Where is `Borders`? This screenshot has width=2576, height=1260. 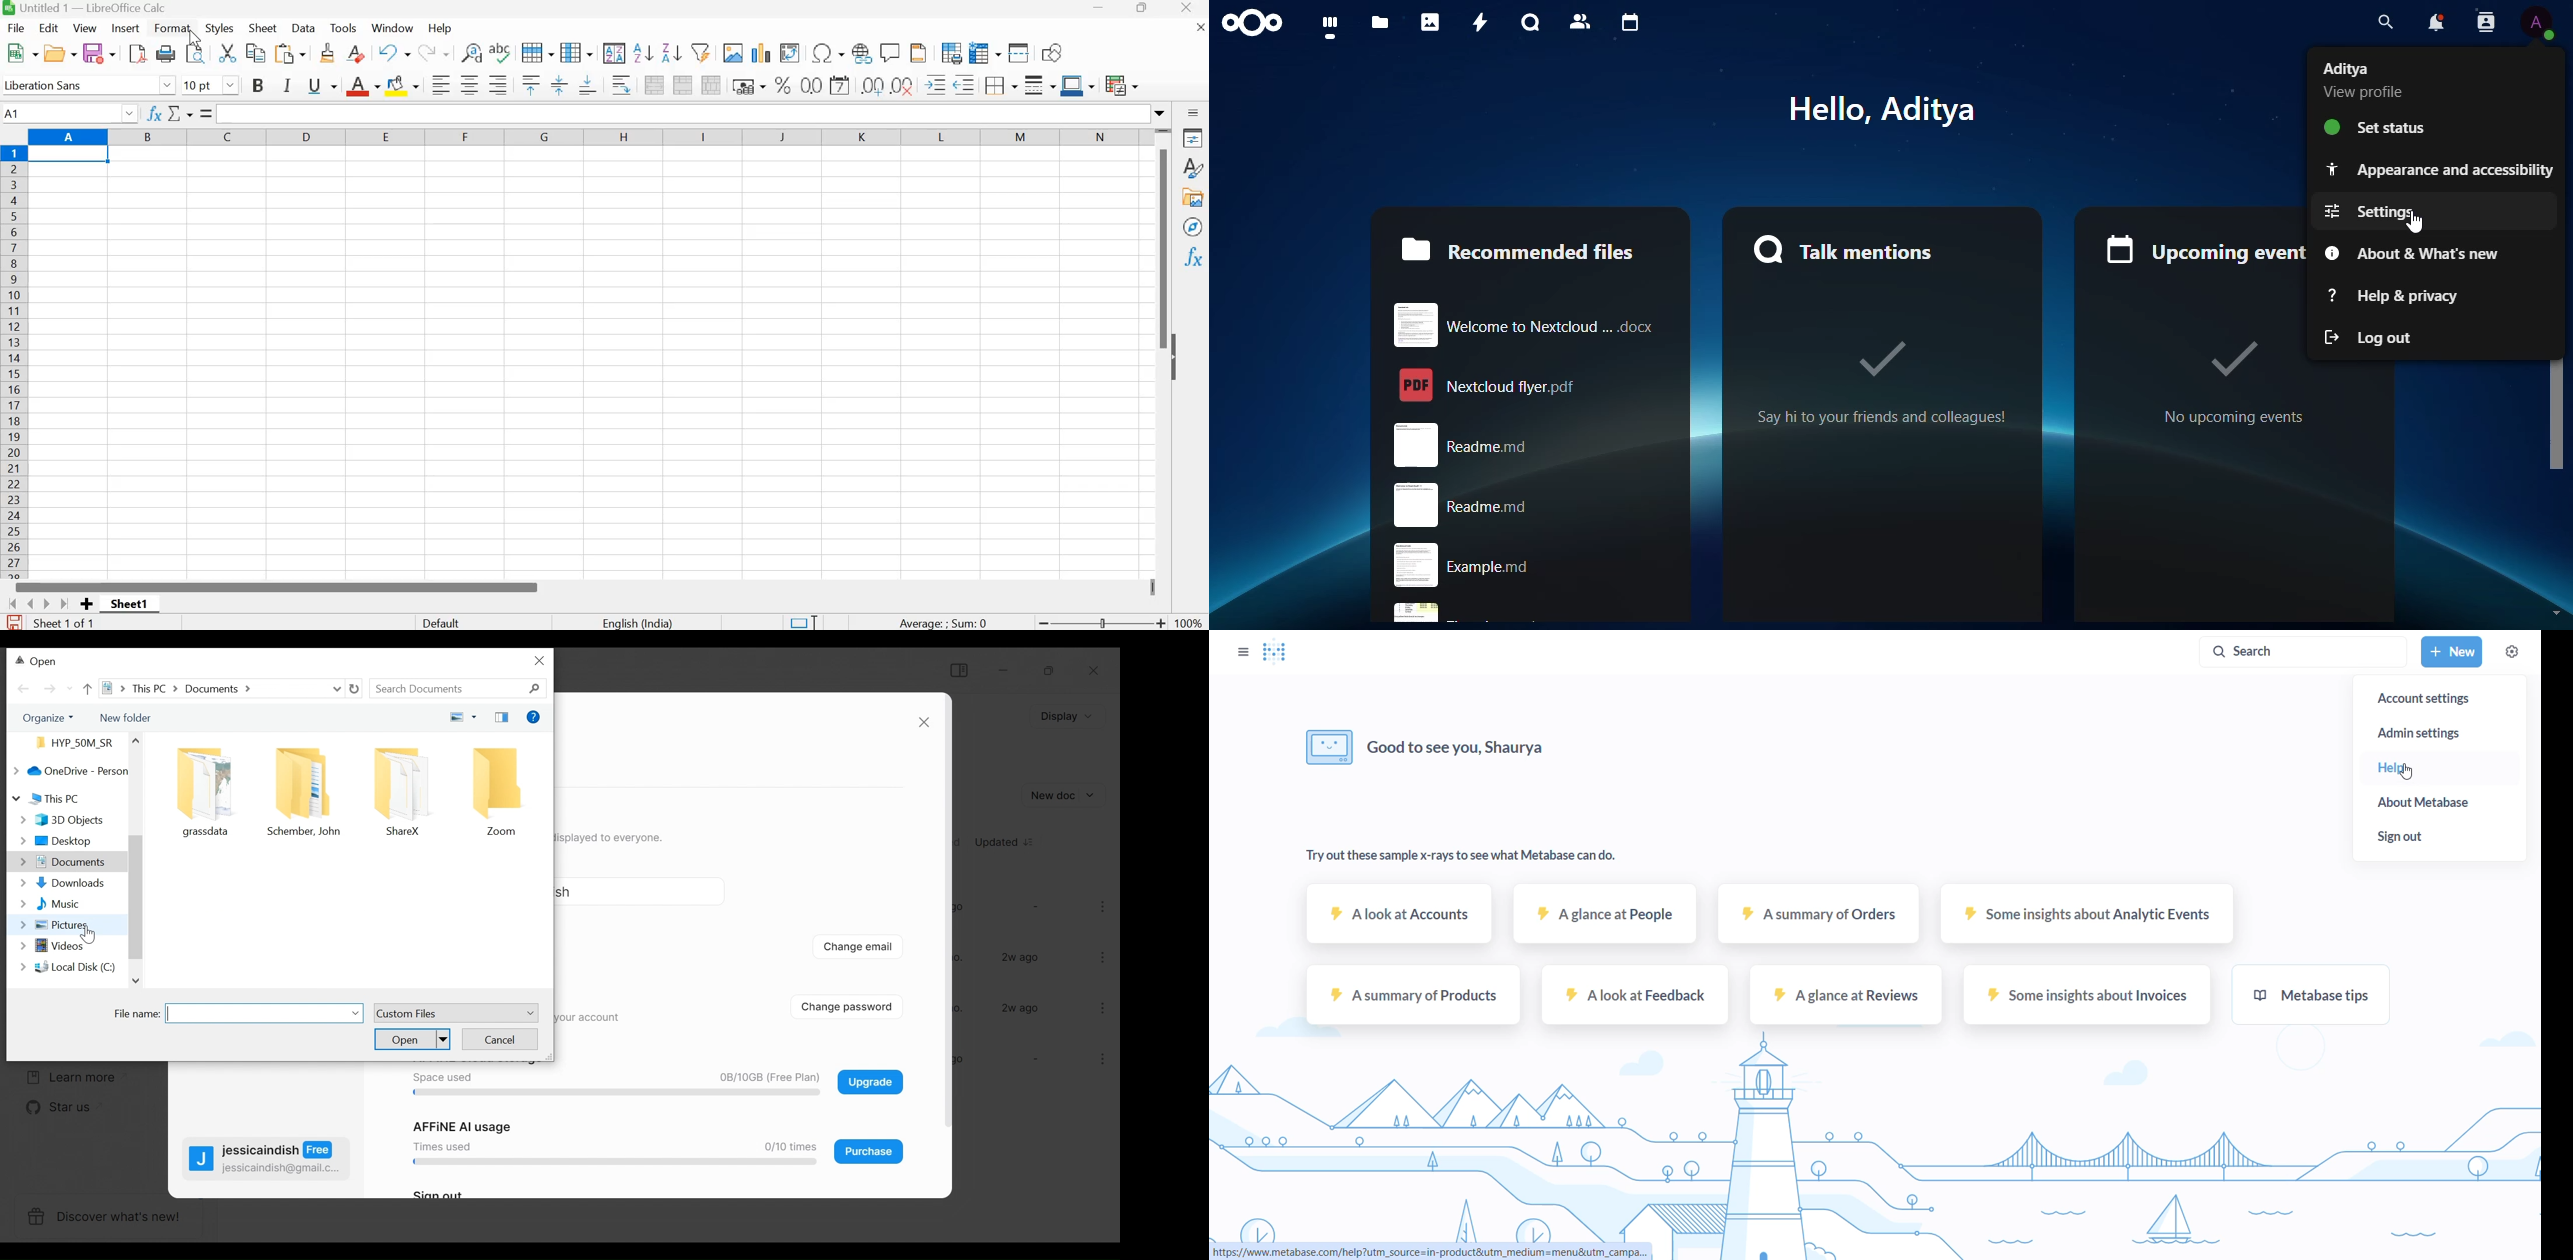 Borders is located at coordinates (1000, 84).